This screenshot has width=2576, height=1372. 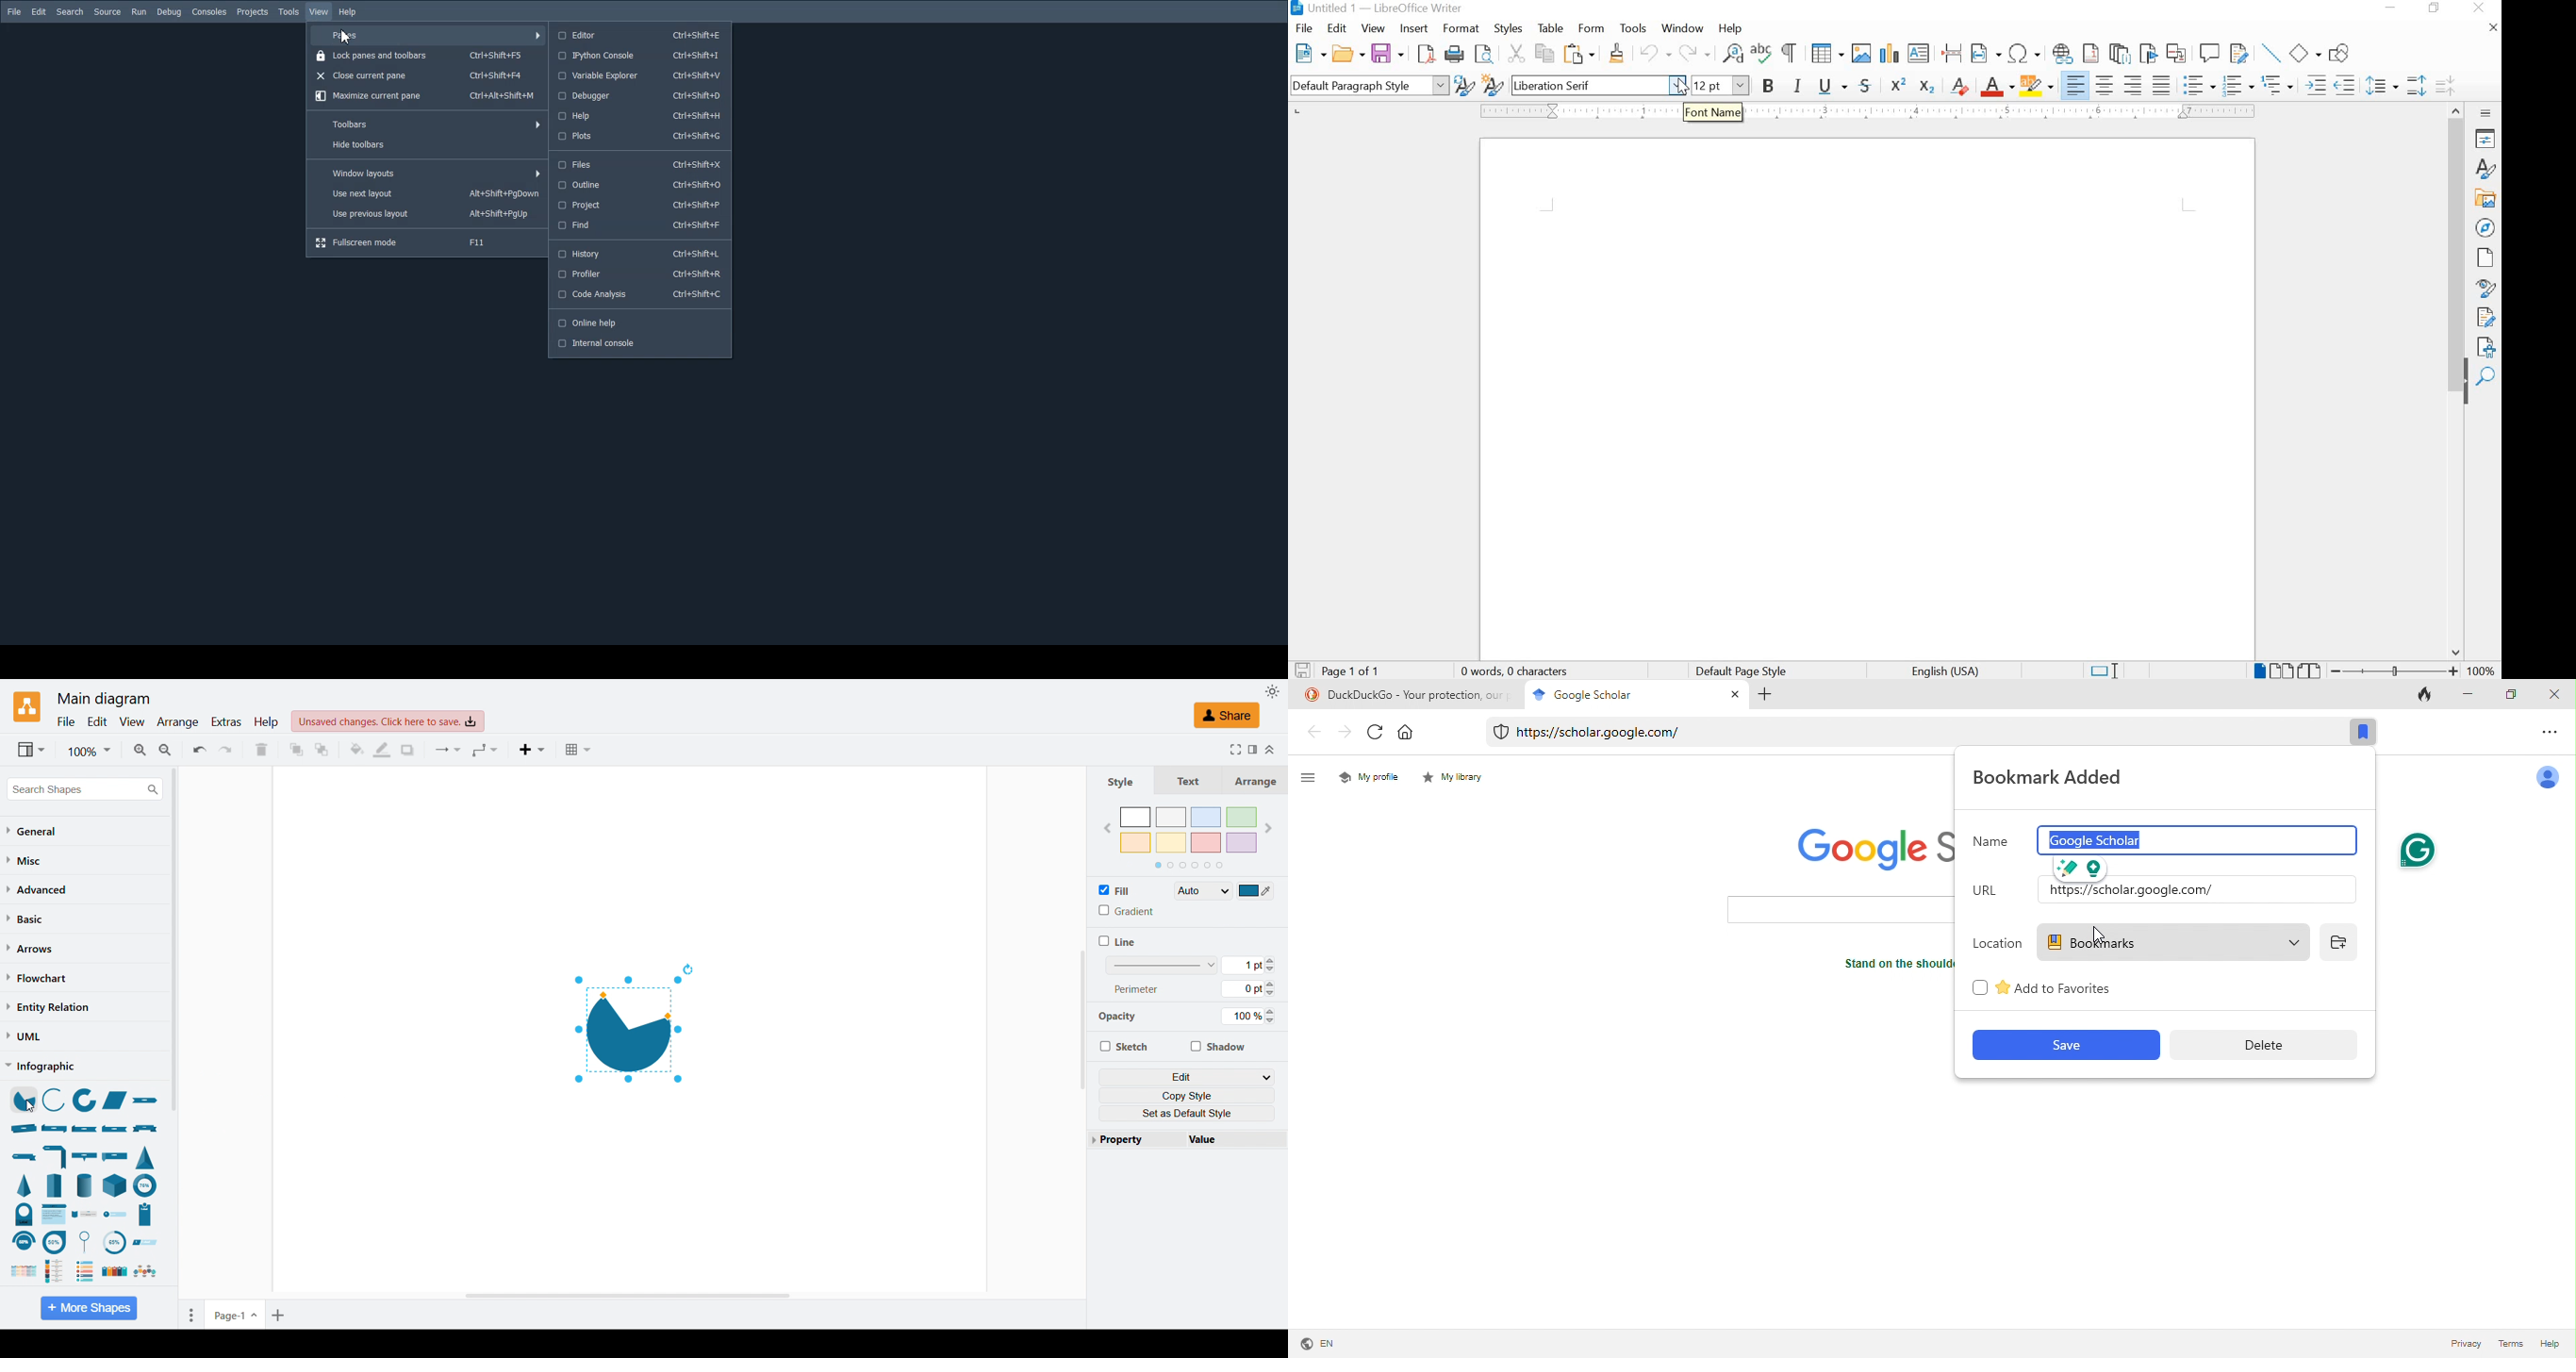 I want to click on Property , so click(x=1134, y=1140).